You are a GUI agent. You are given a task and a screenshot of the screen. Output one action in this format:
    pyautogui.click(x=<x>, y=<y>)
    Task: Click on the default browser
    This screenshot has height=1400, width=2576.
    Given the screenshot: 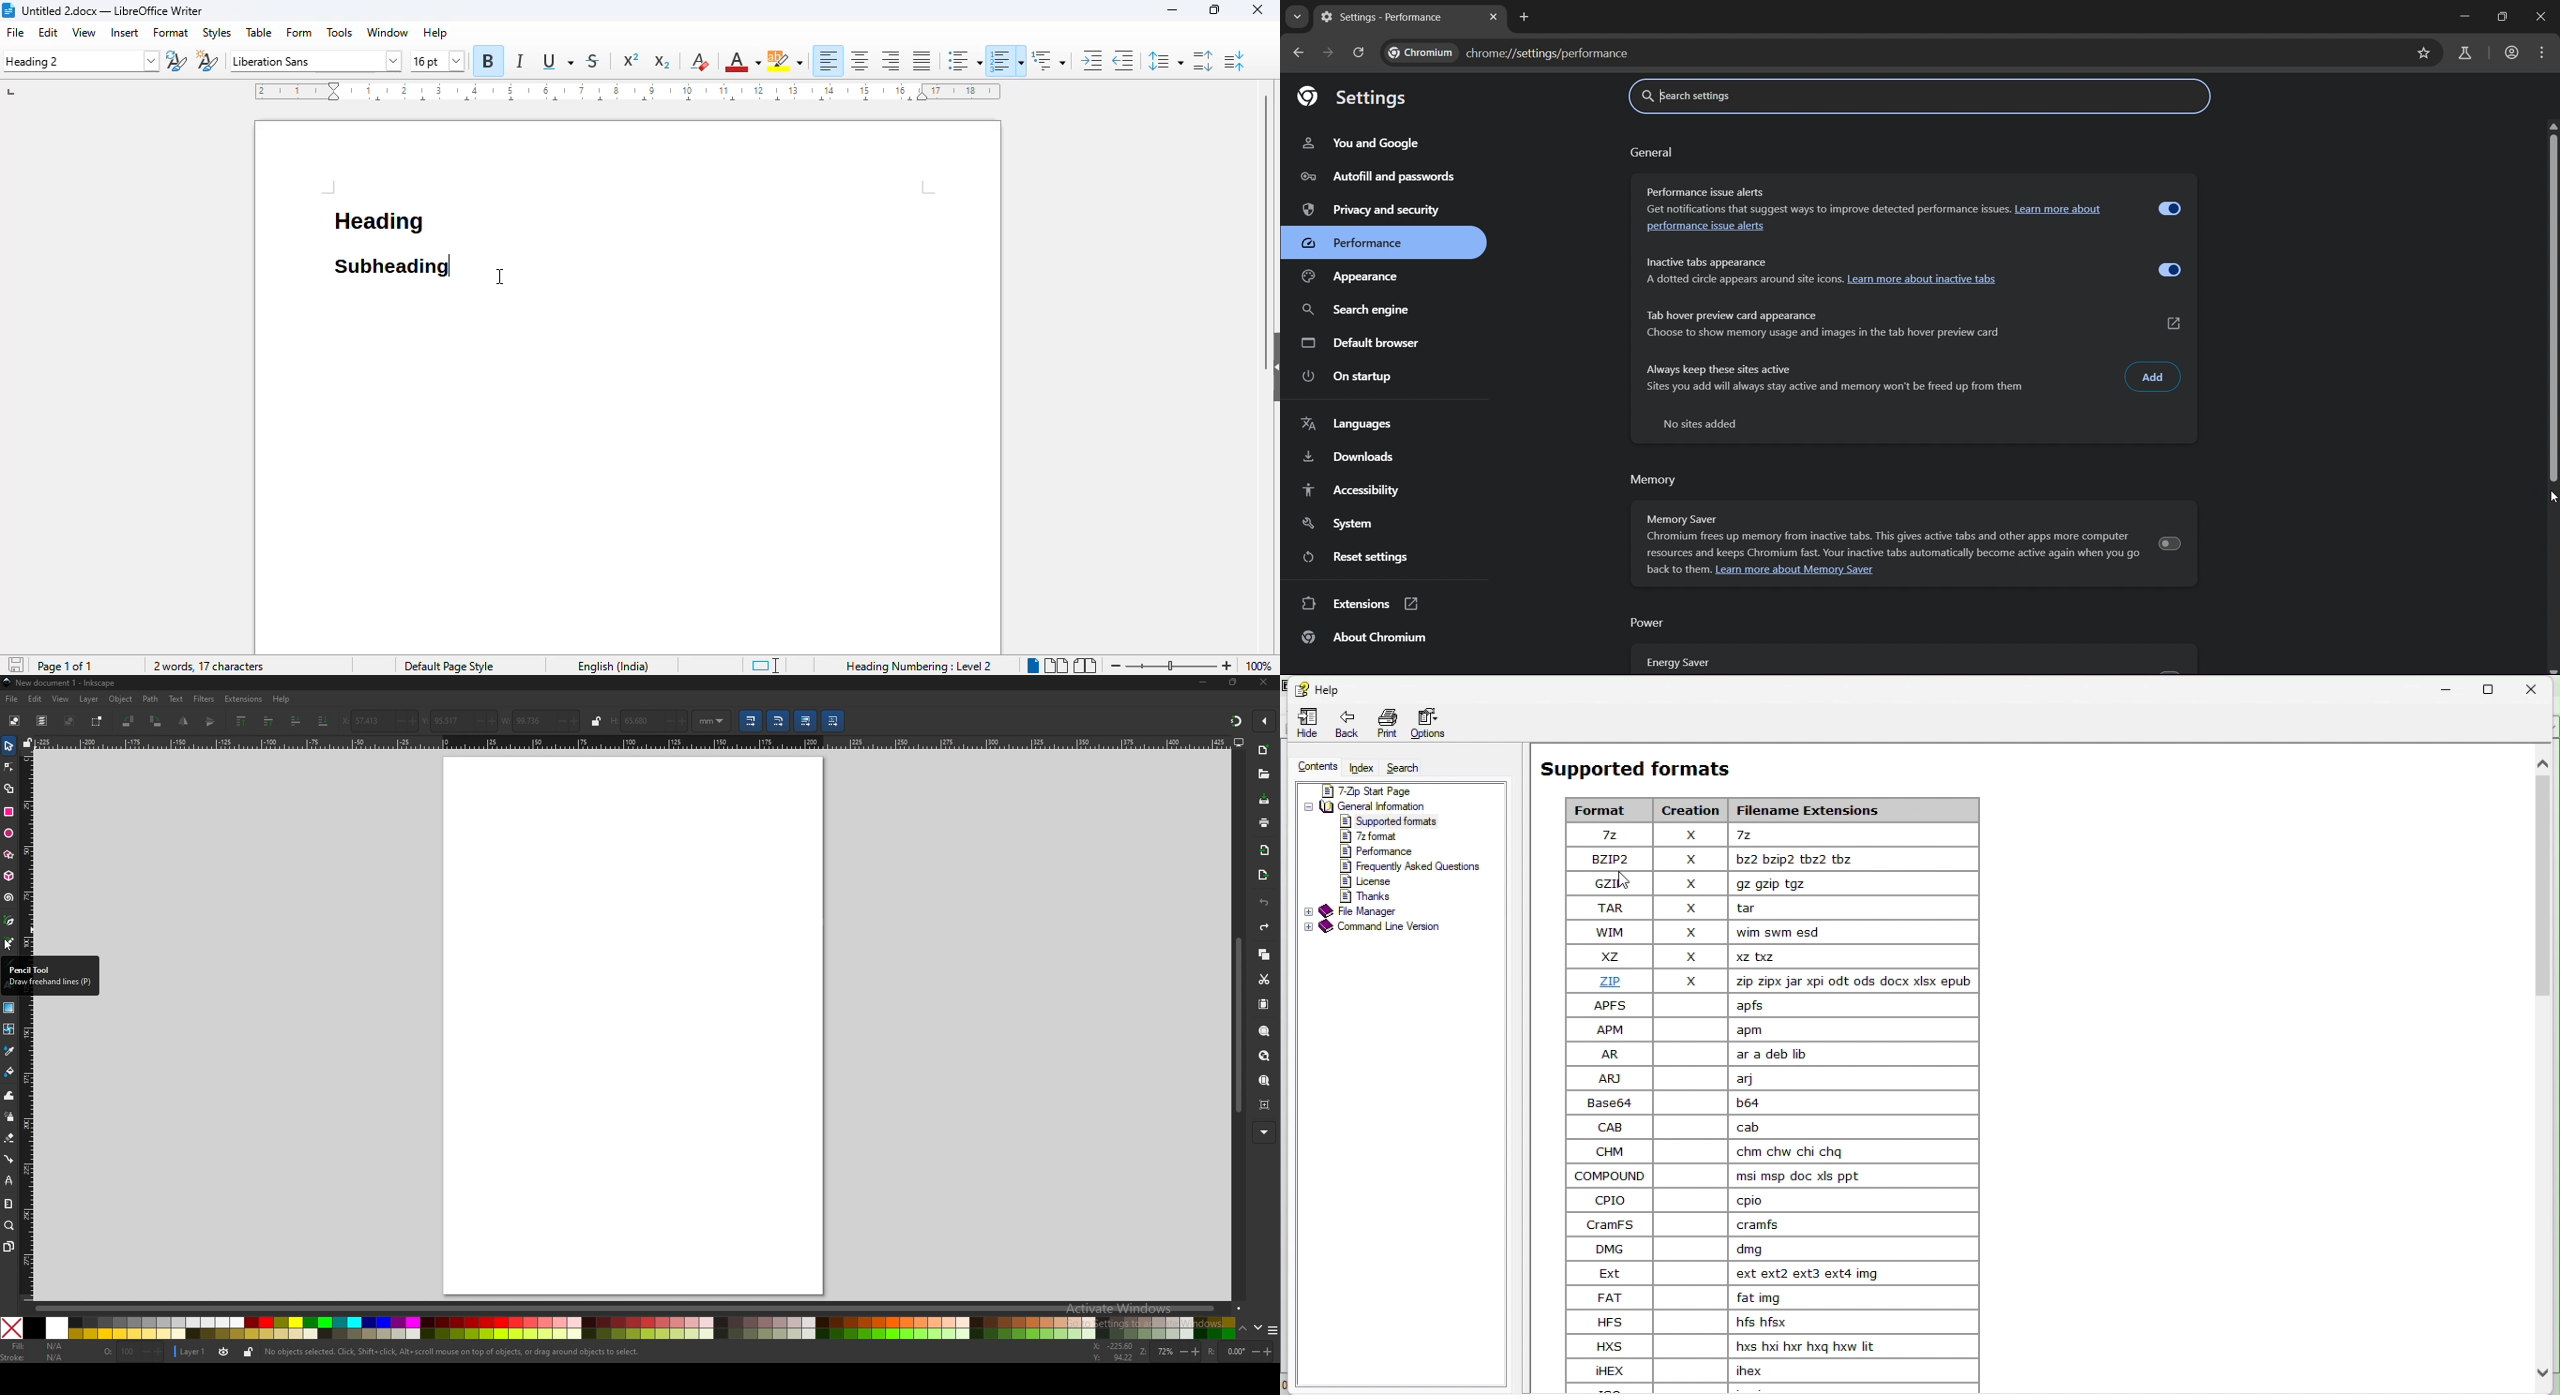 What is the action you would take?
    pyautogui.click(x=1364, y=345)
    